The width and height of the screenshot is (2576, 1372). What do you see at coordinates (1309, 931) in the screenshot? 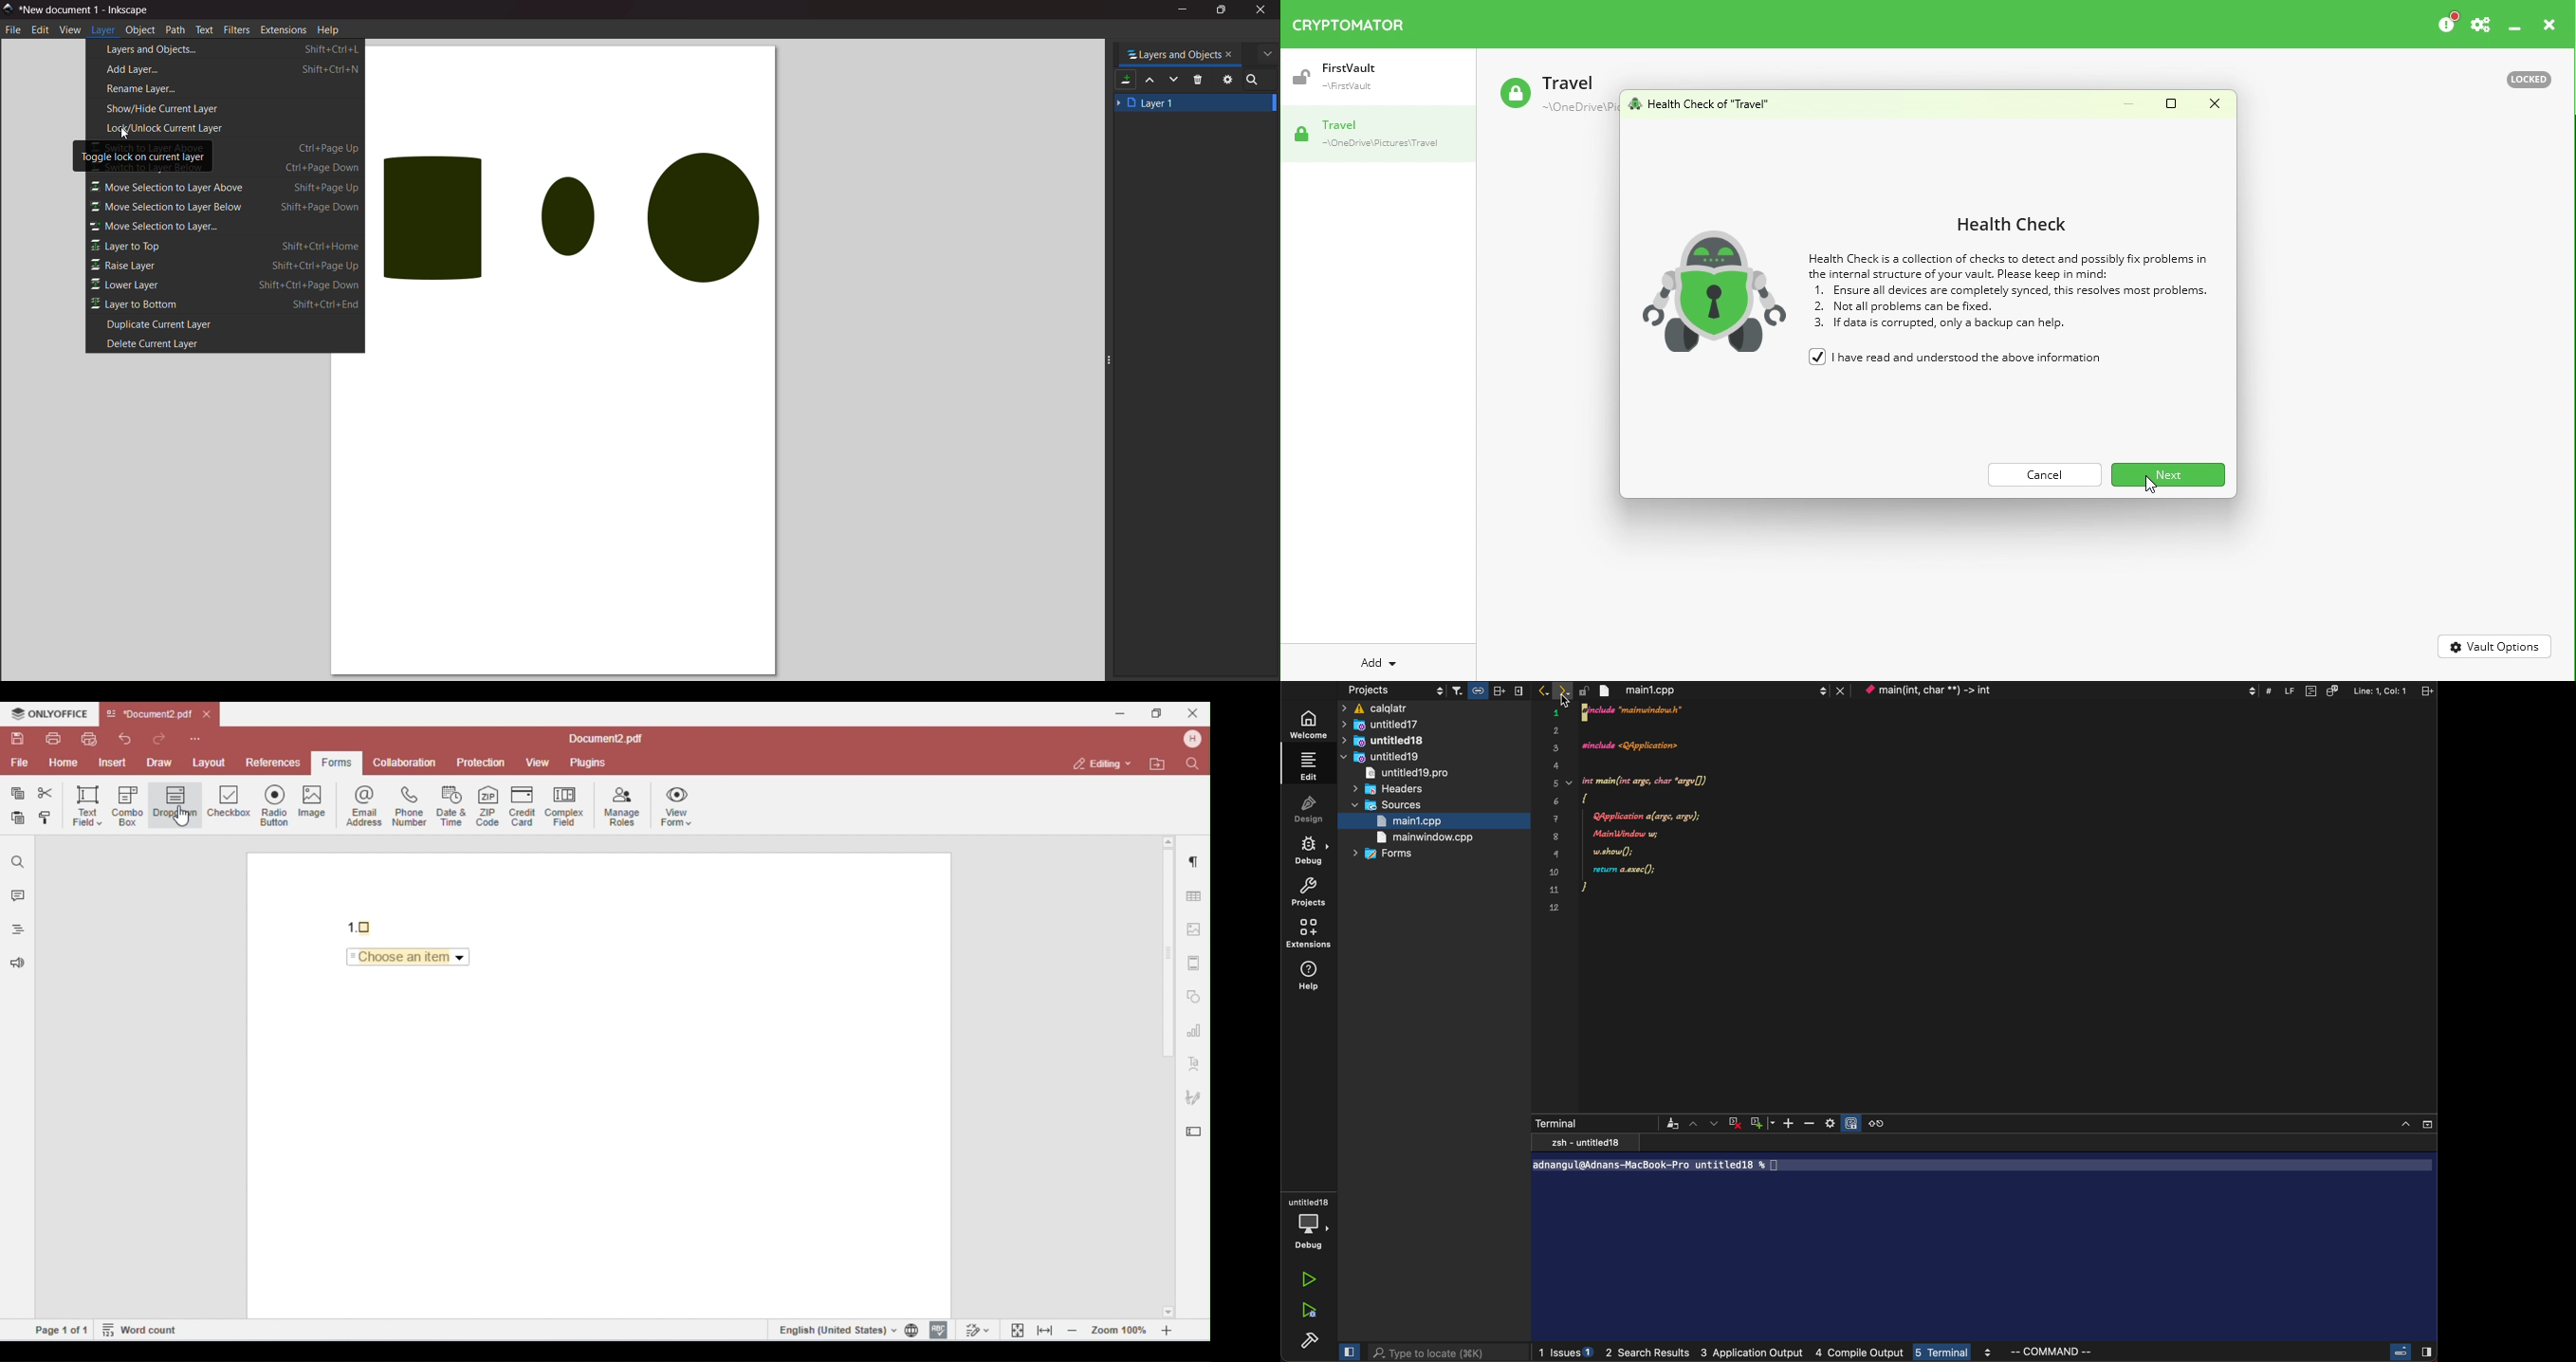
I see `extensions` at bounding box center [1309, 931].